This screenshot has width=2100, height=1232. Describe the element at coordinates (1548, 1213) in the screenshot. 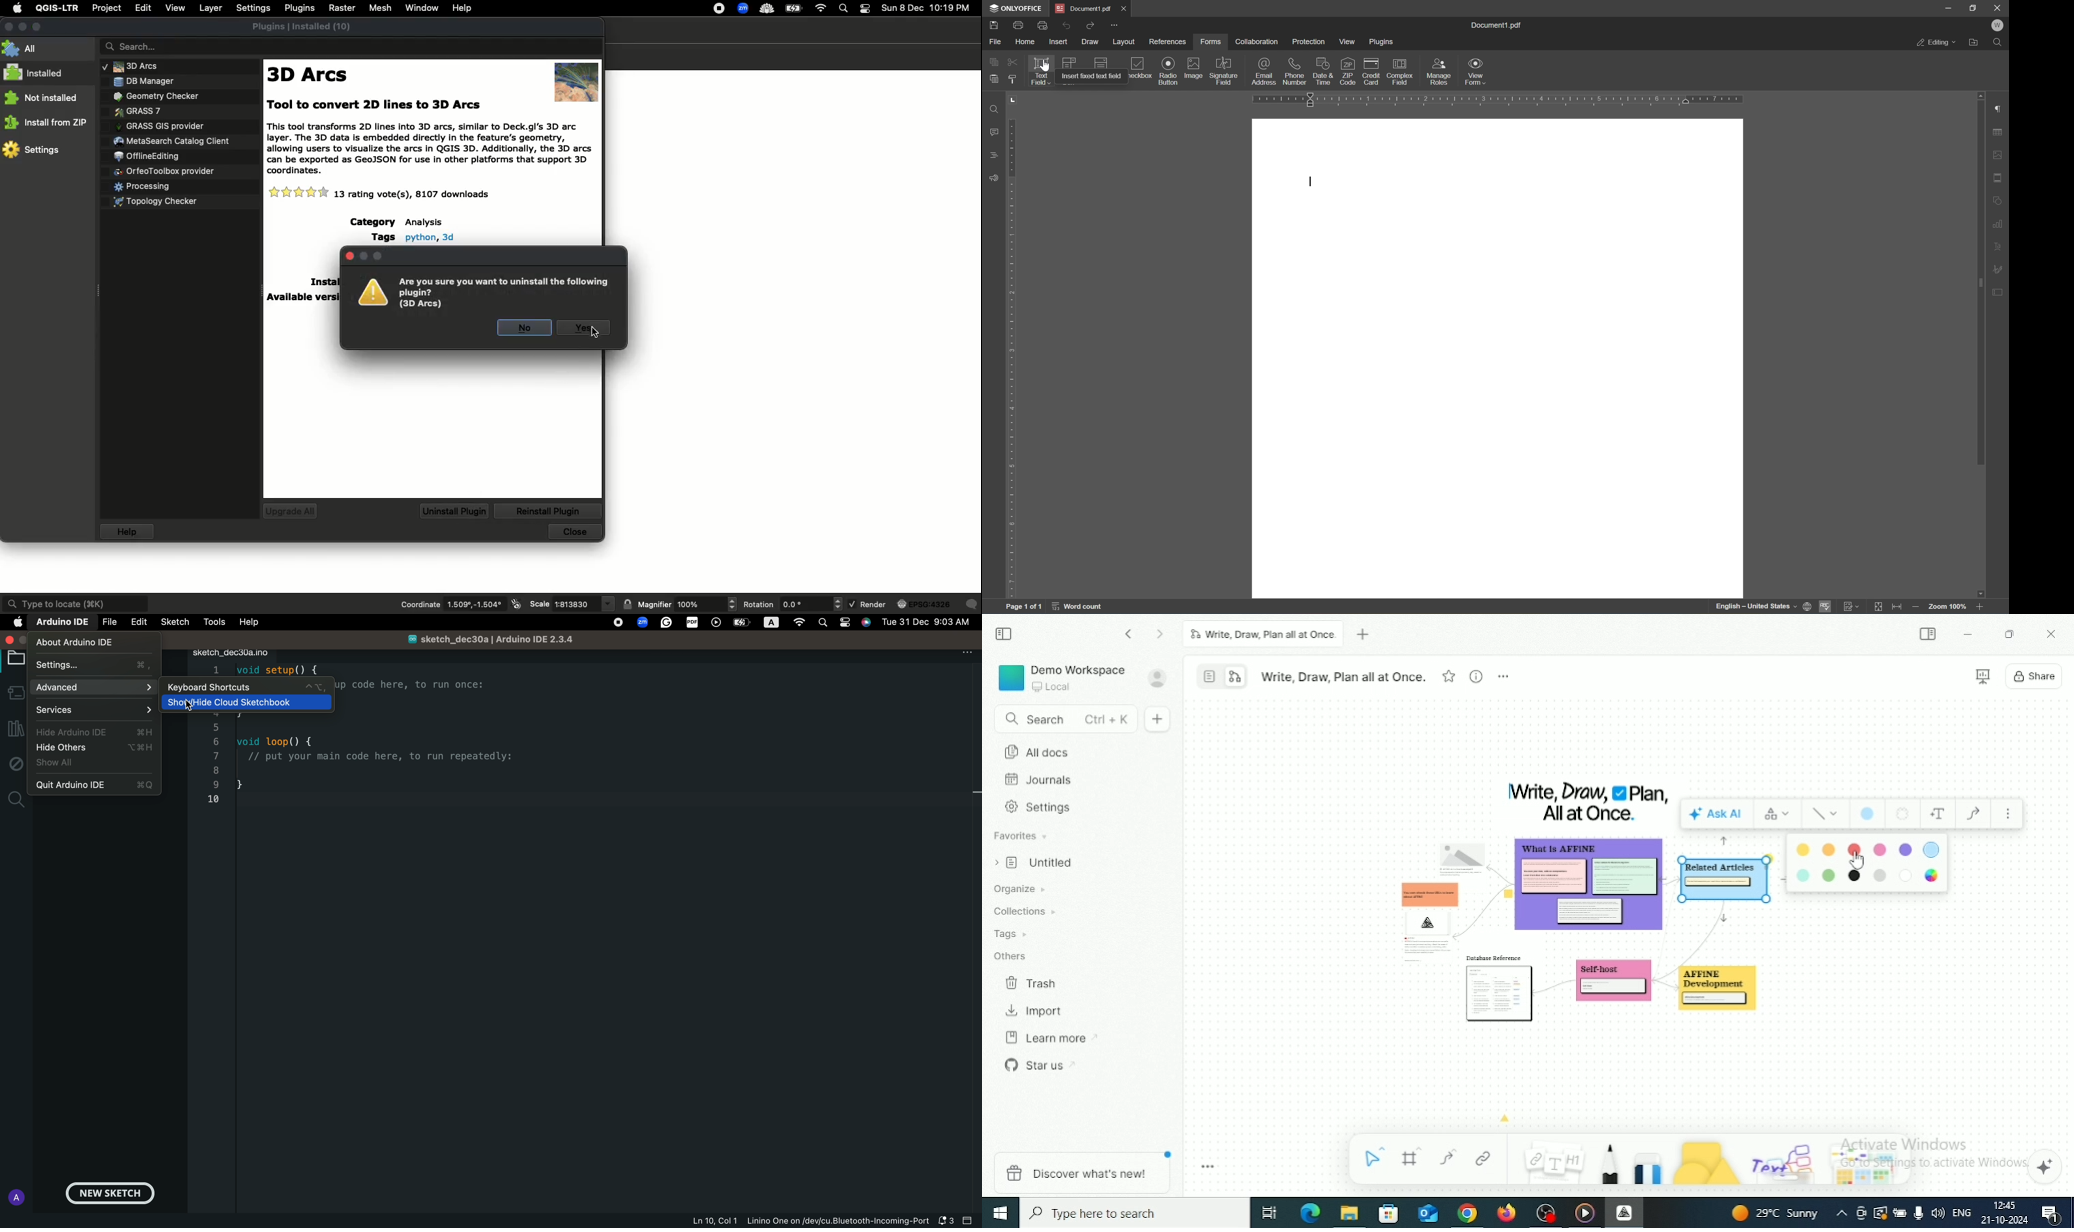

I see `OBS Studio` at that location.